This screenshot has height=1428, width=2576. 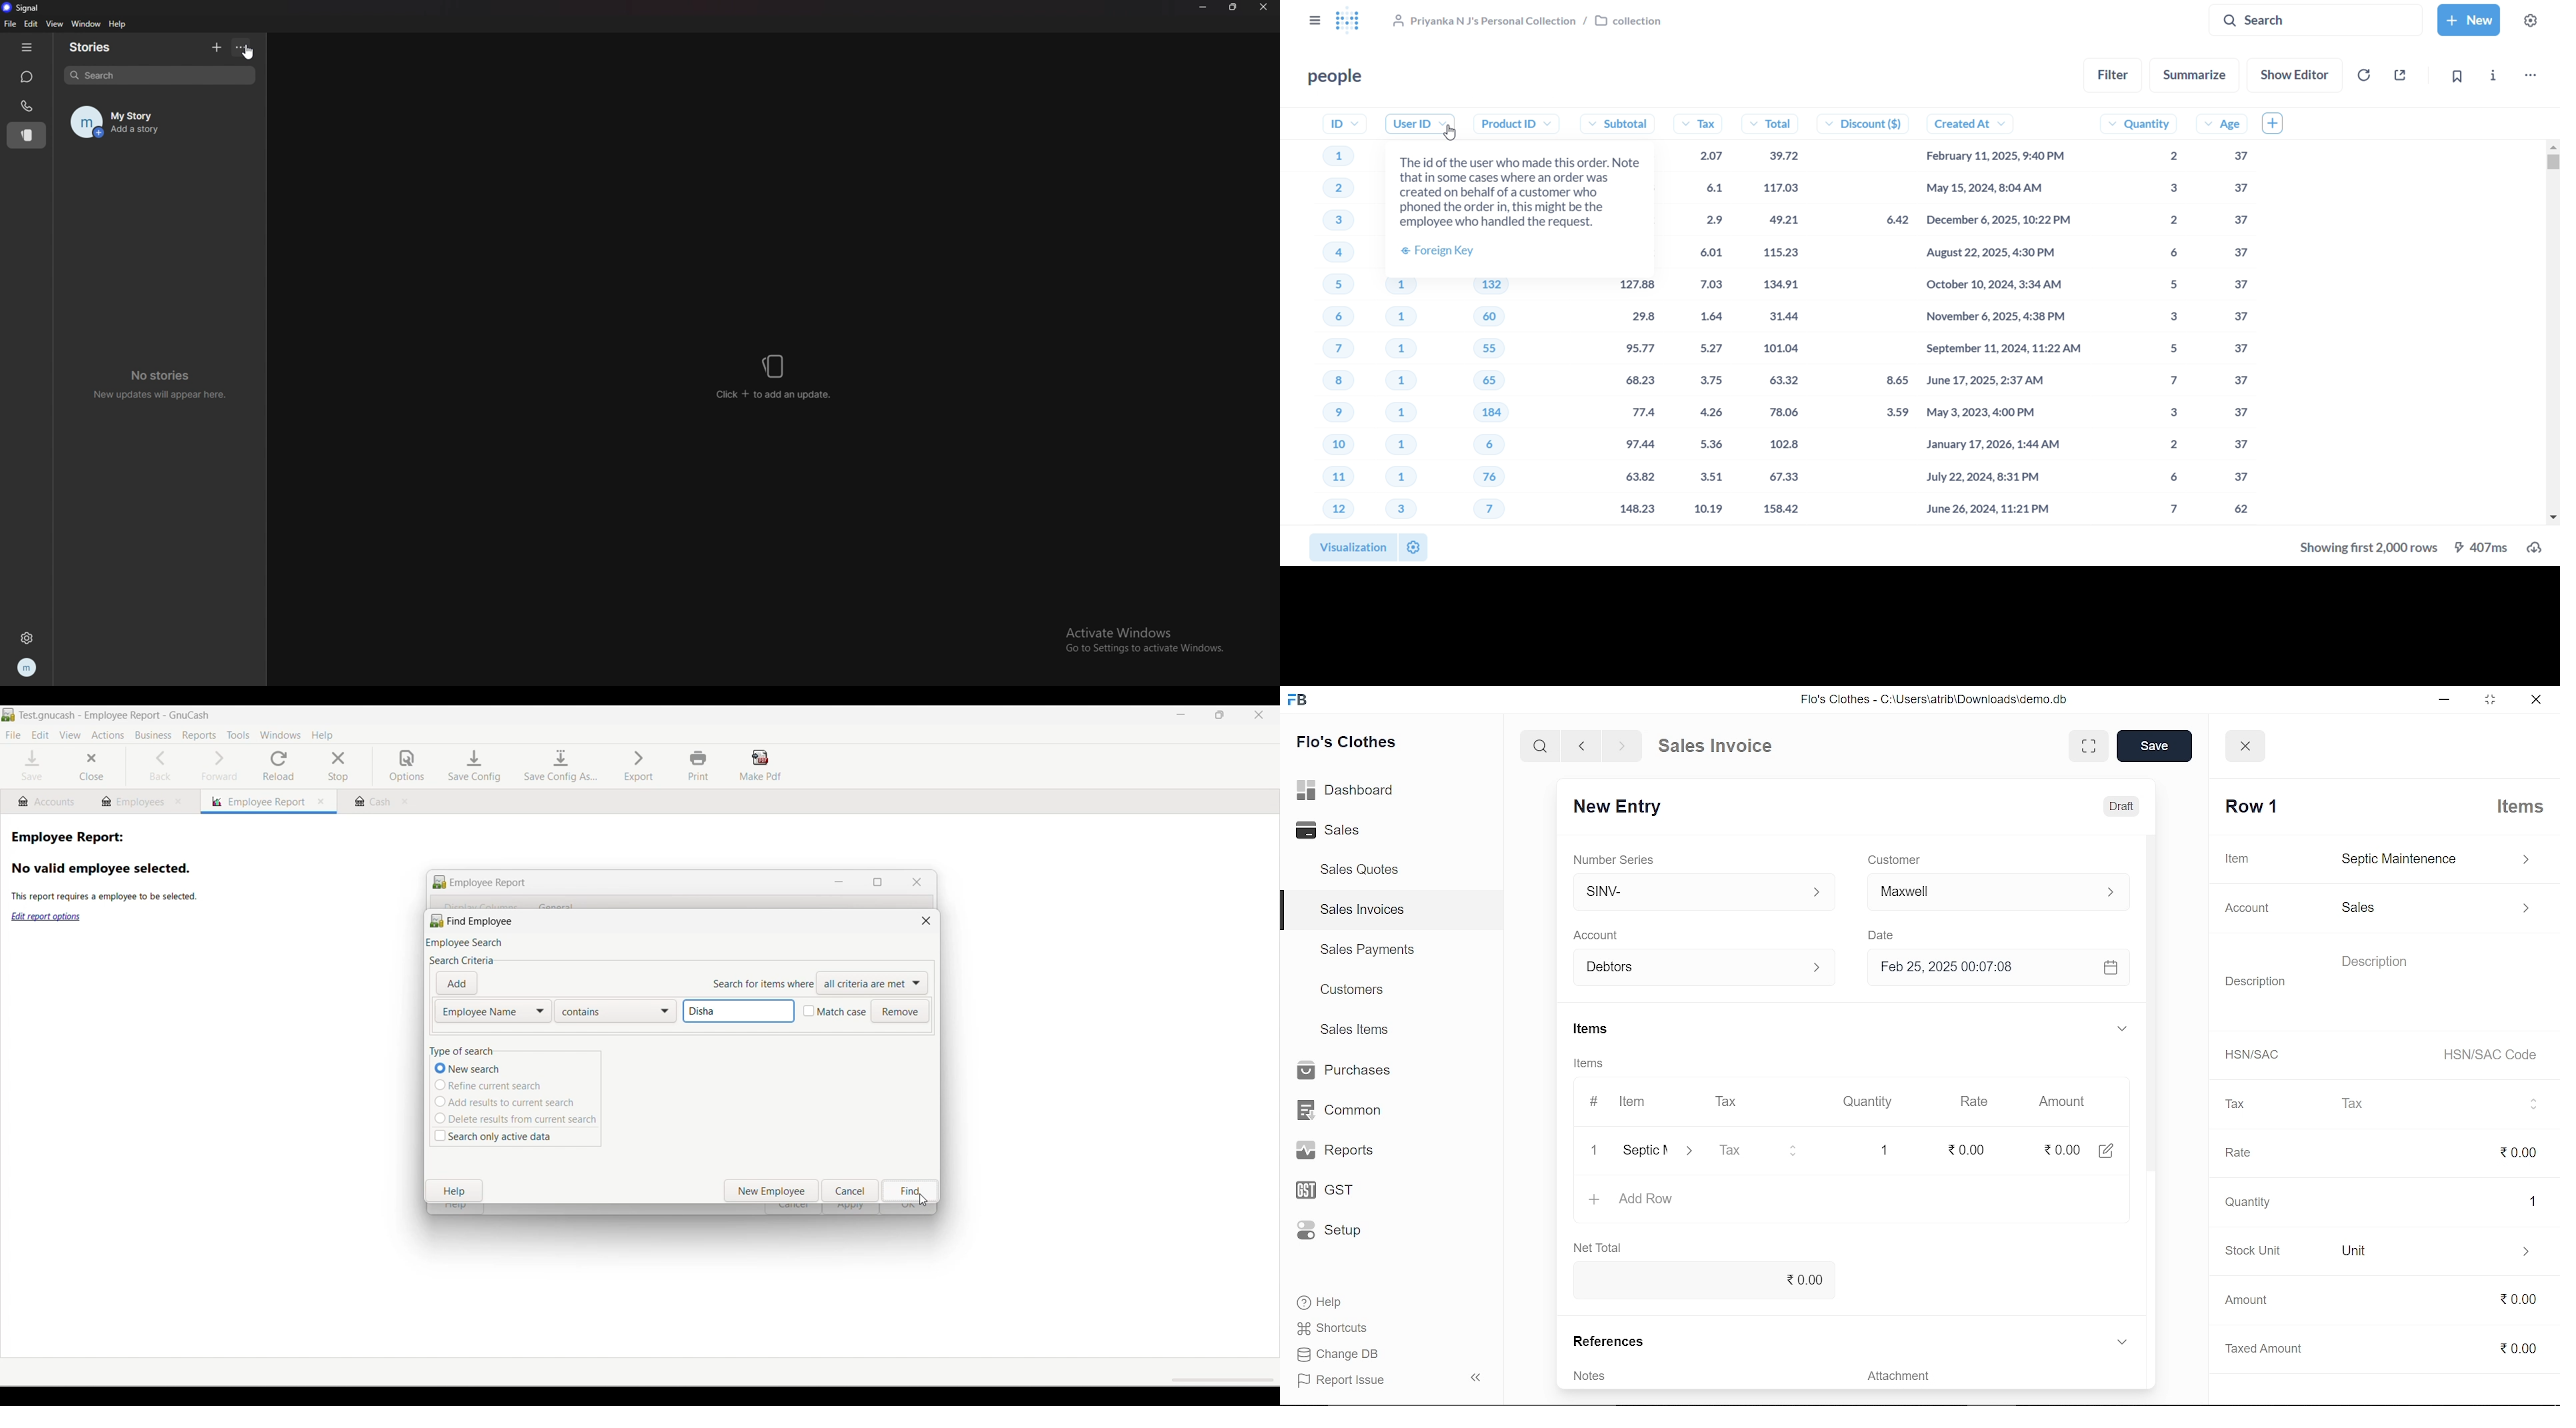 What do you see at coordinates (1595, 1029) in the screenshot?
I see `Items` at bounding box center [1595, 1029].